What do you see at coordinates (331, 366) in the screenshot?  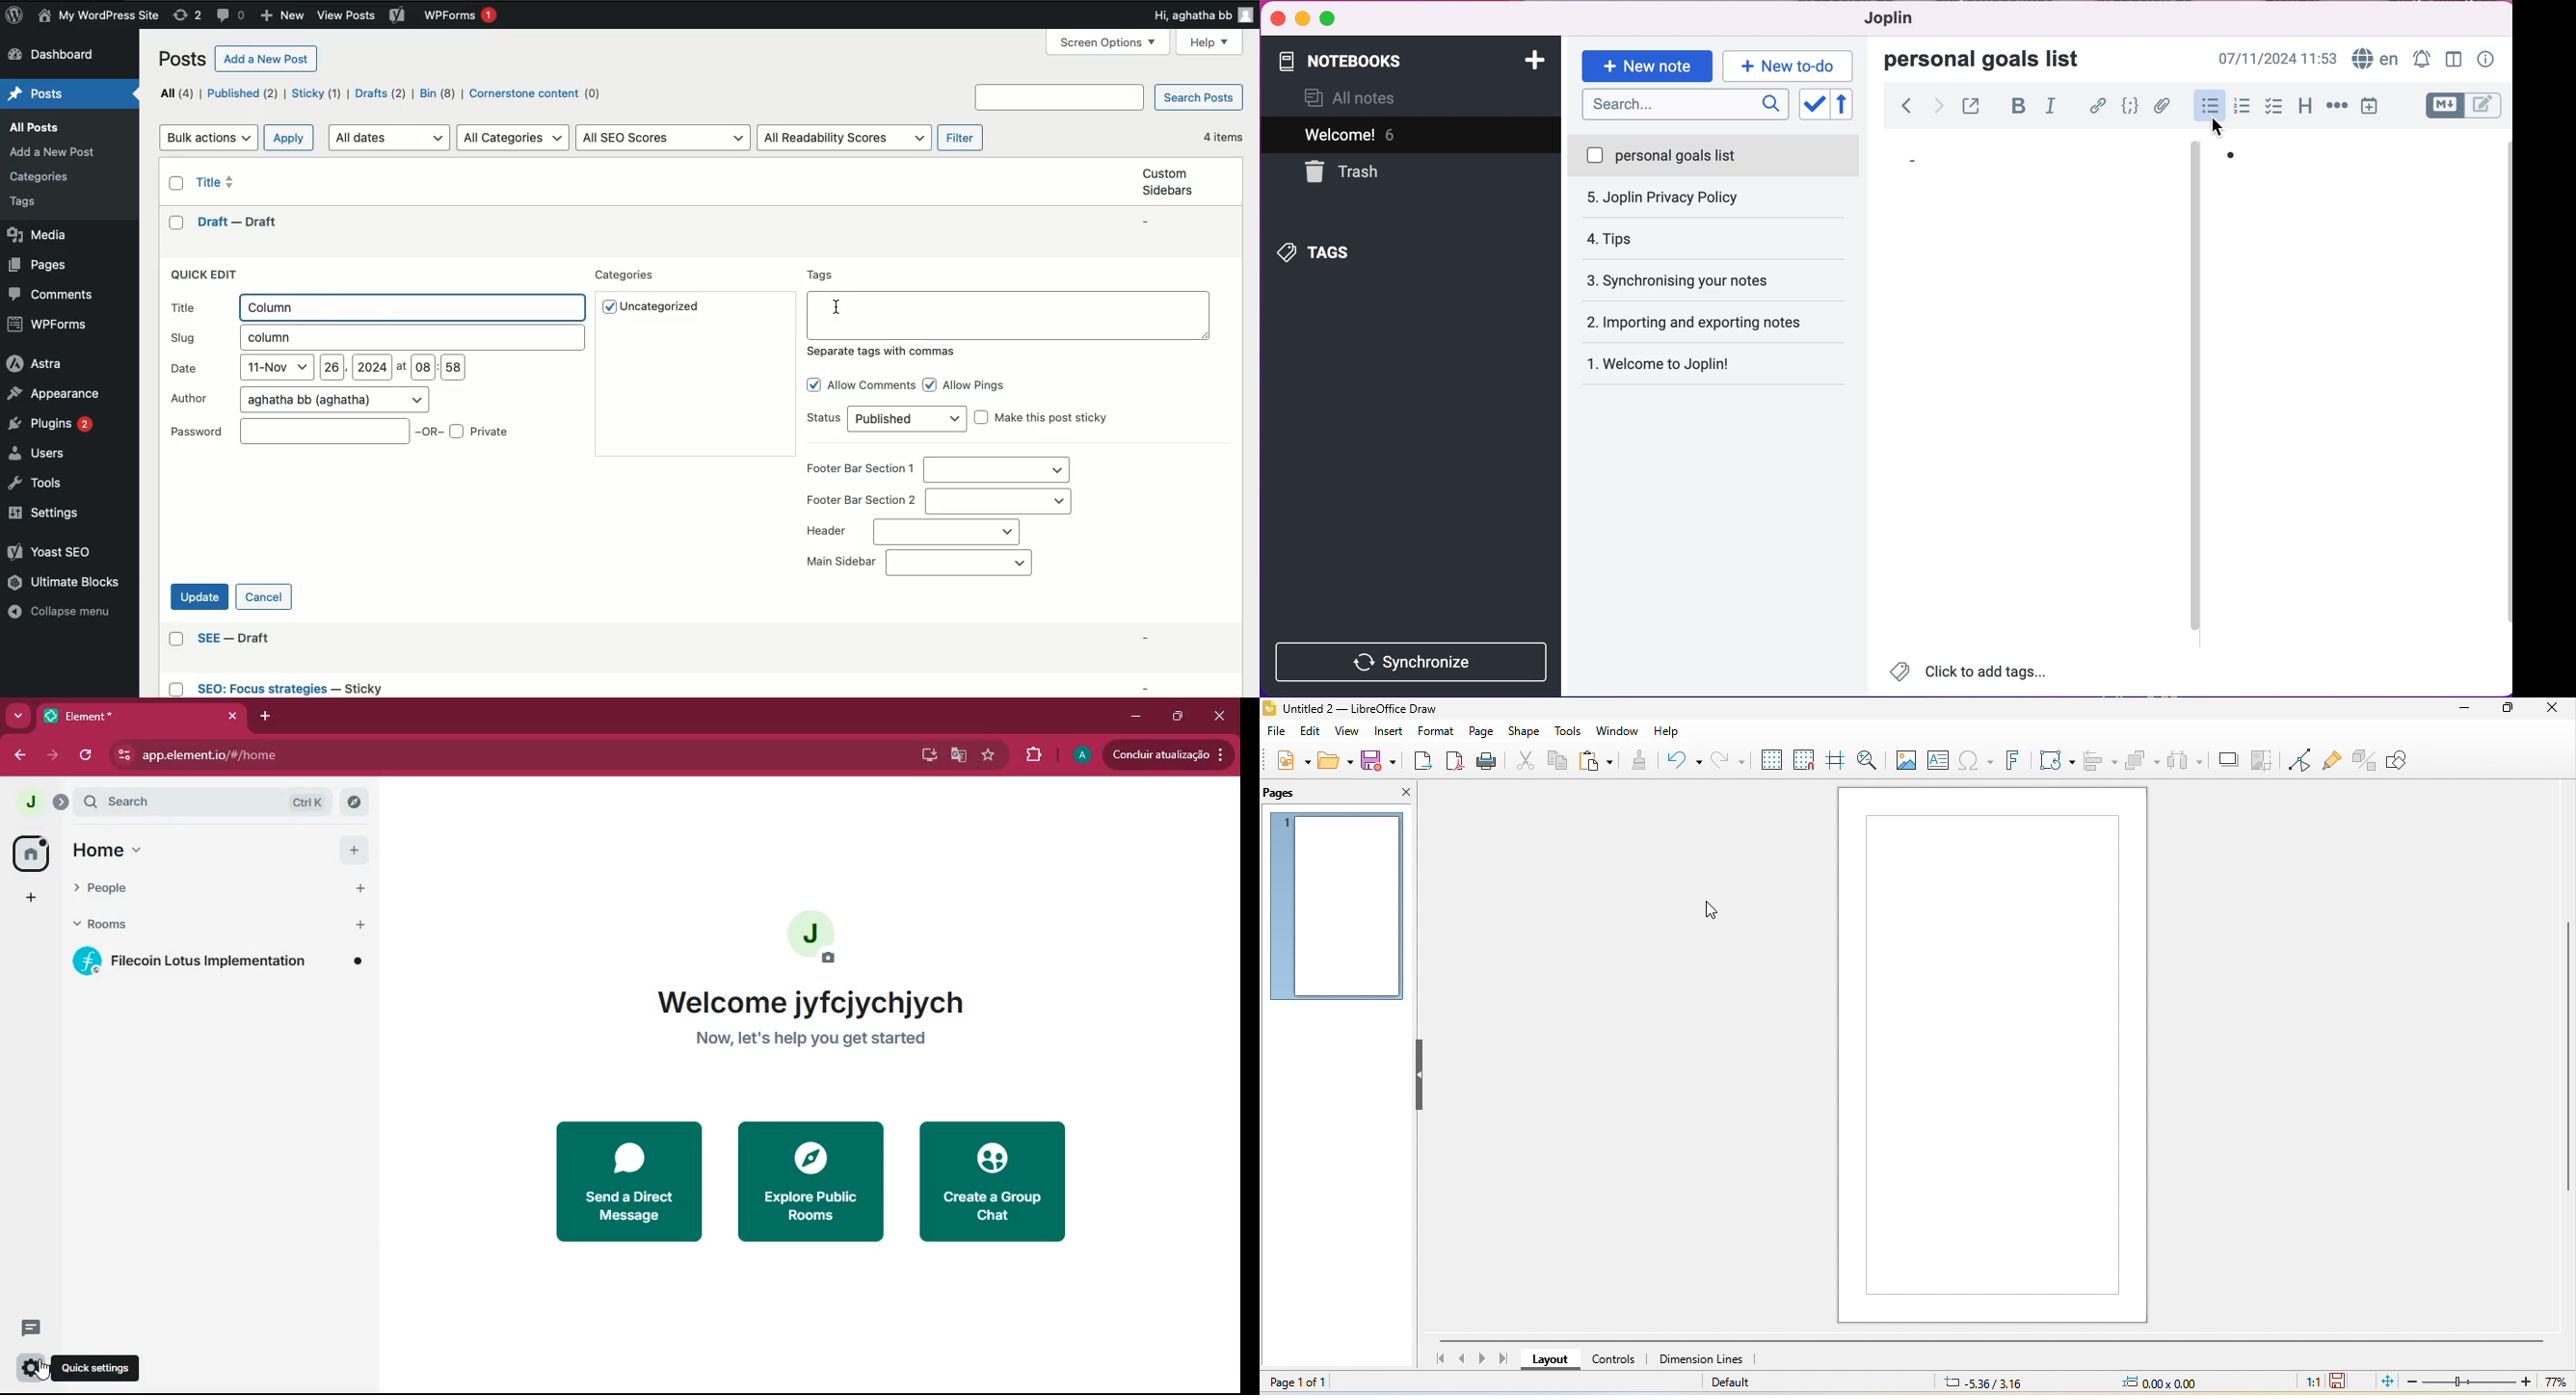 I see `26` at bounding box center [331, 366].